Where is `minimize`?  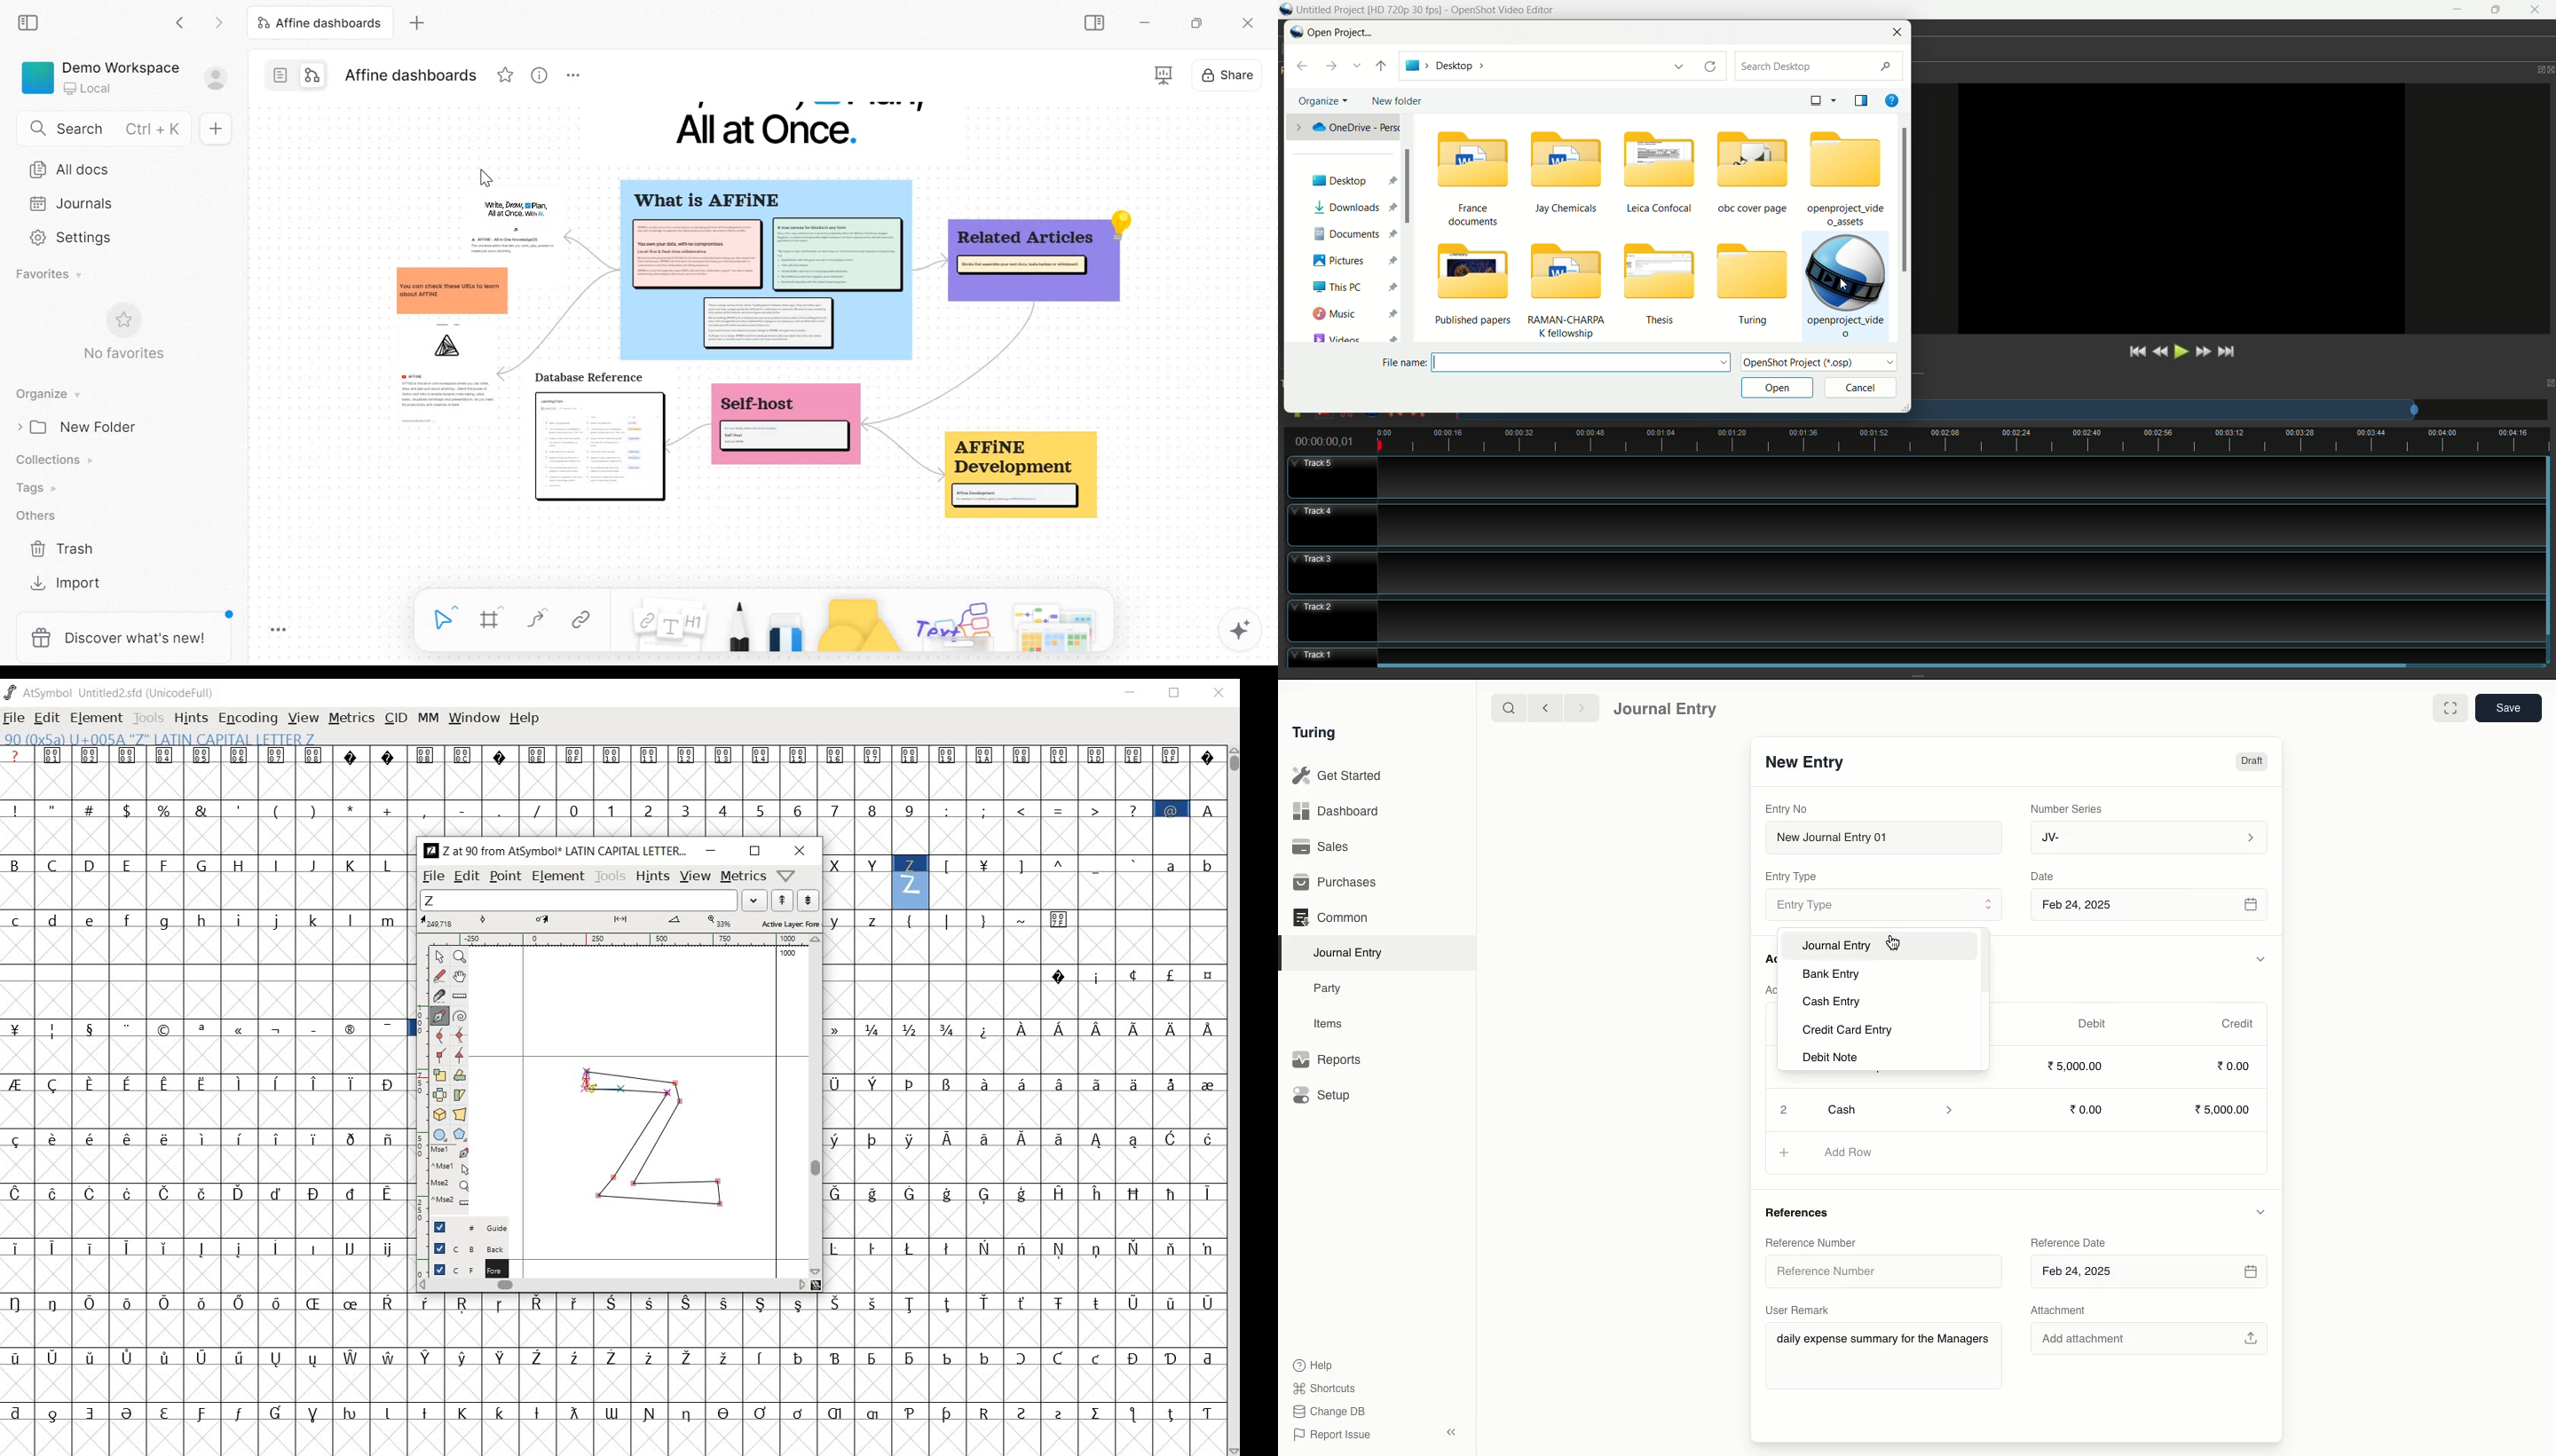
minimize is located at coordinates (1133, 695).